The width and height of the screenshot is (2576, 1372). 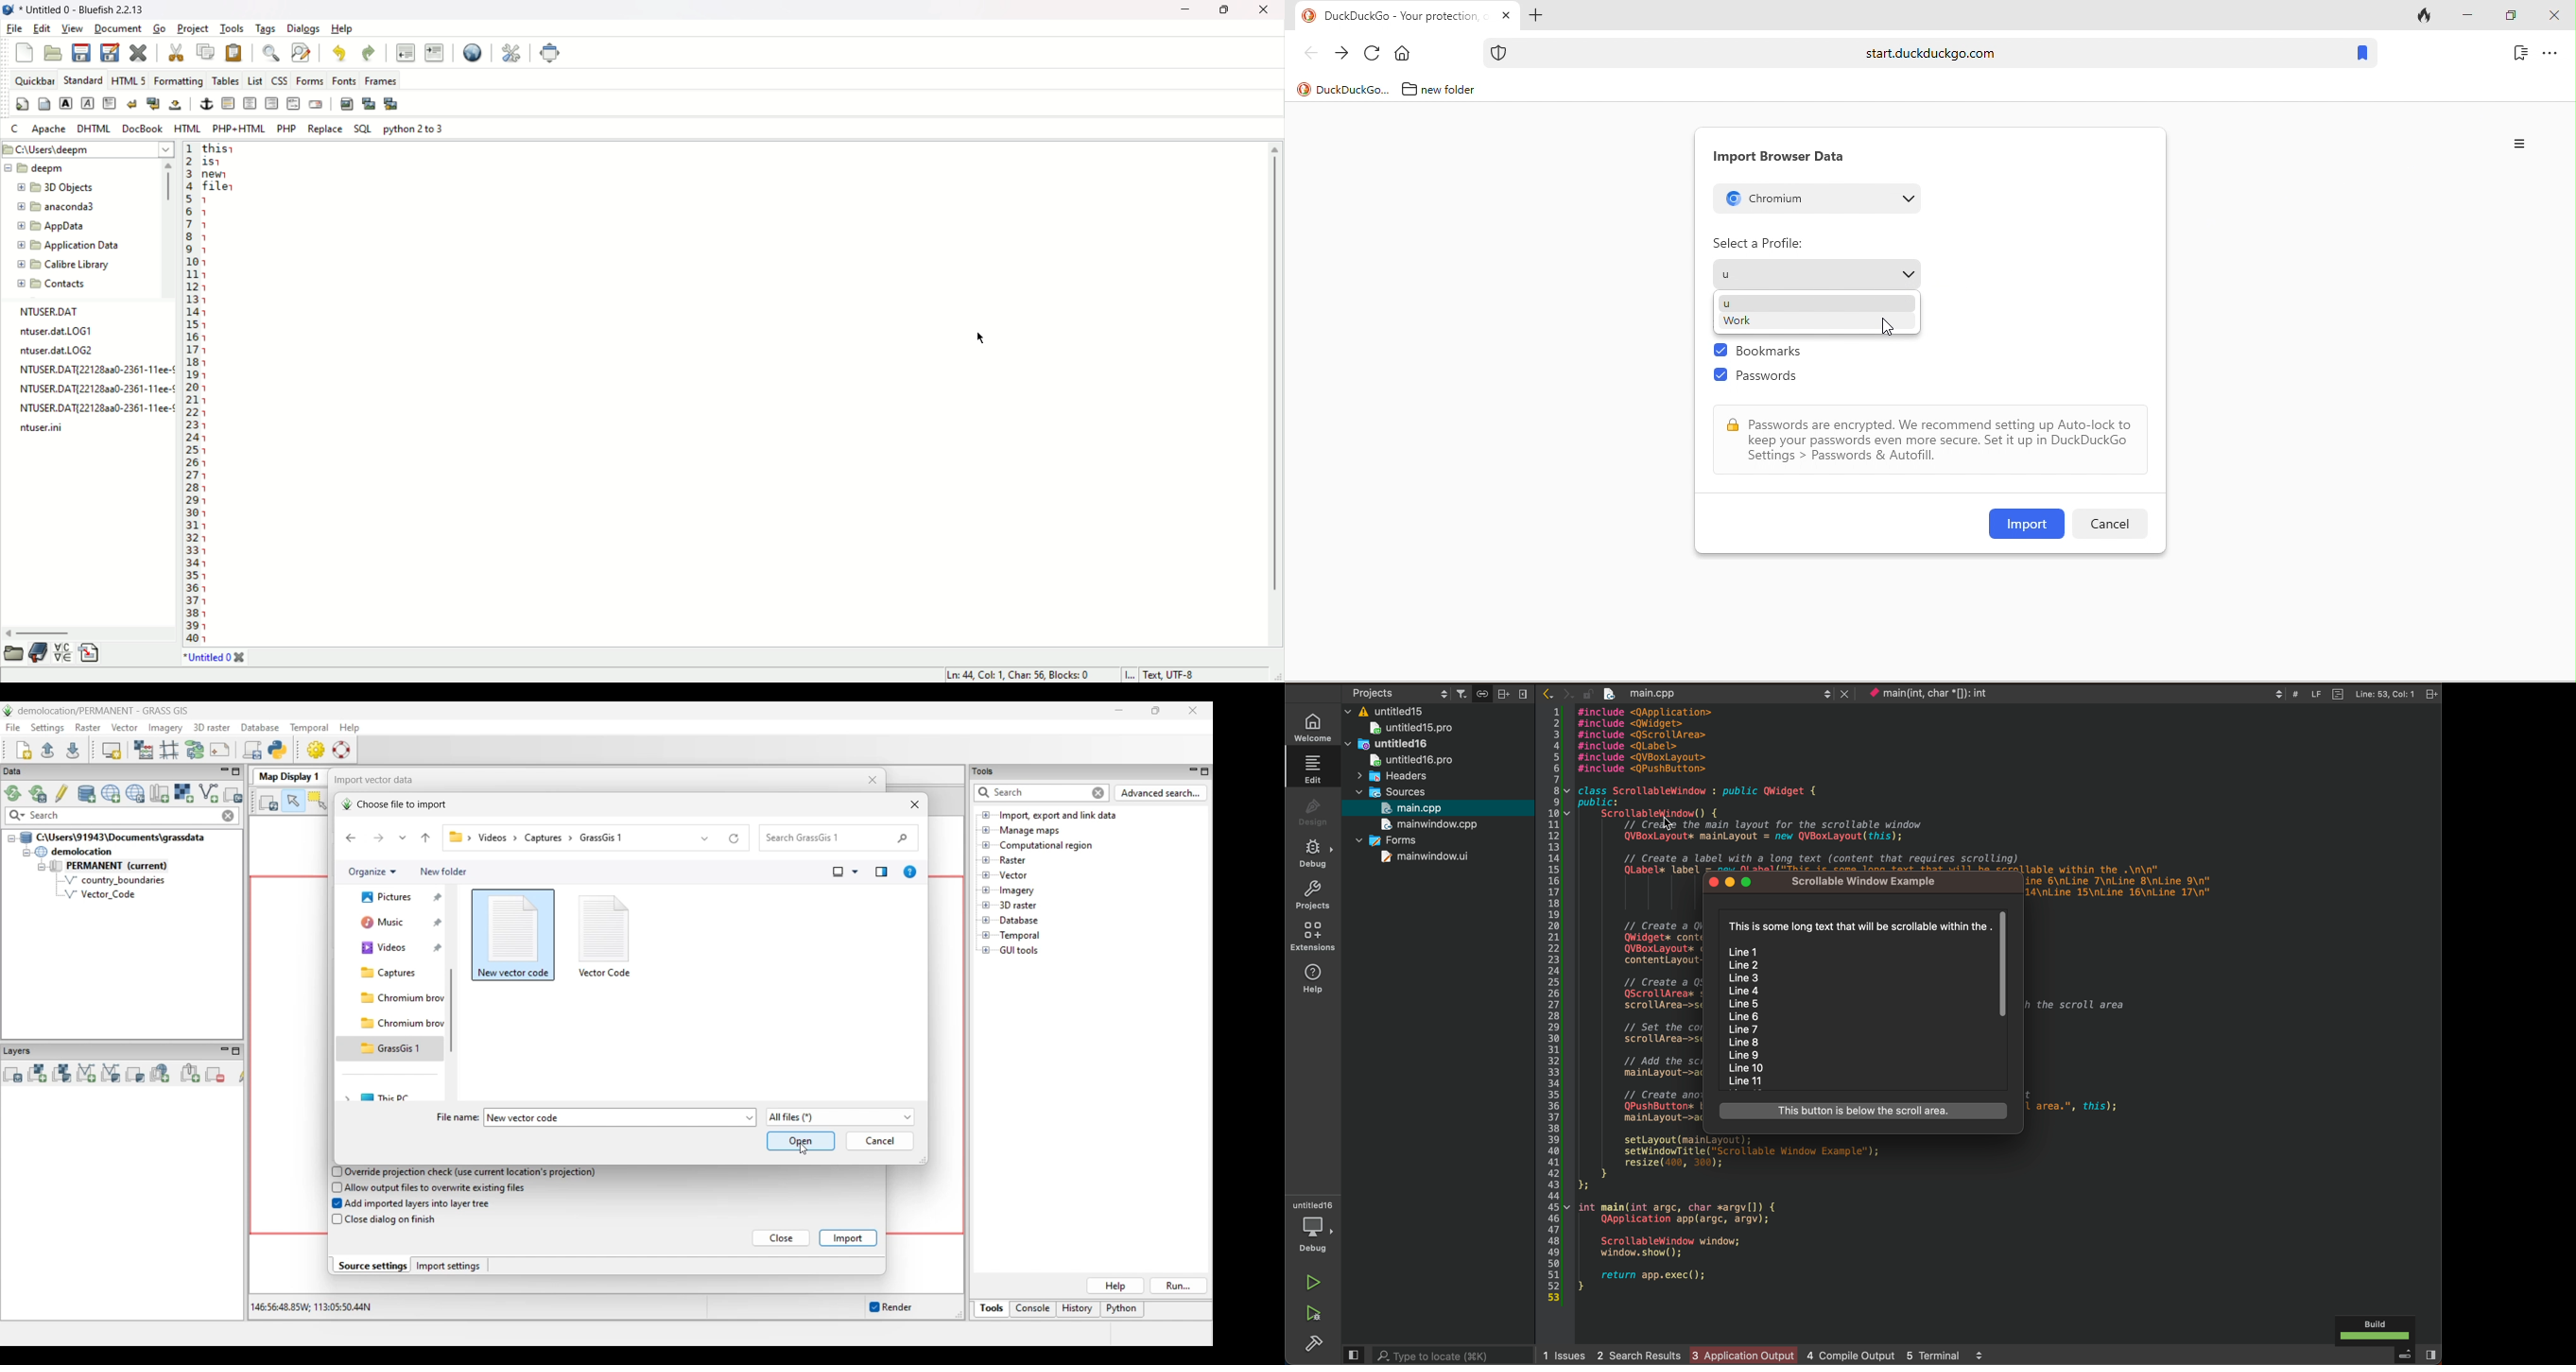 I want to click on Formatting, so click(x=178, y=80).